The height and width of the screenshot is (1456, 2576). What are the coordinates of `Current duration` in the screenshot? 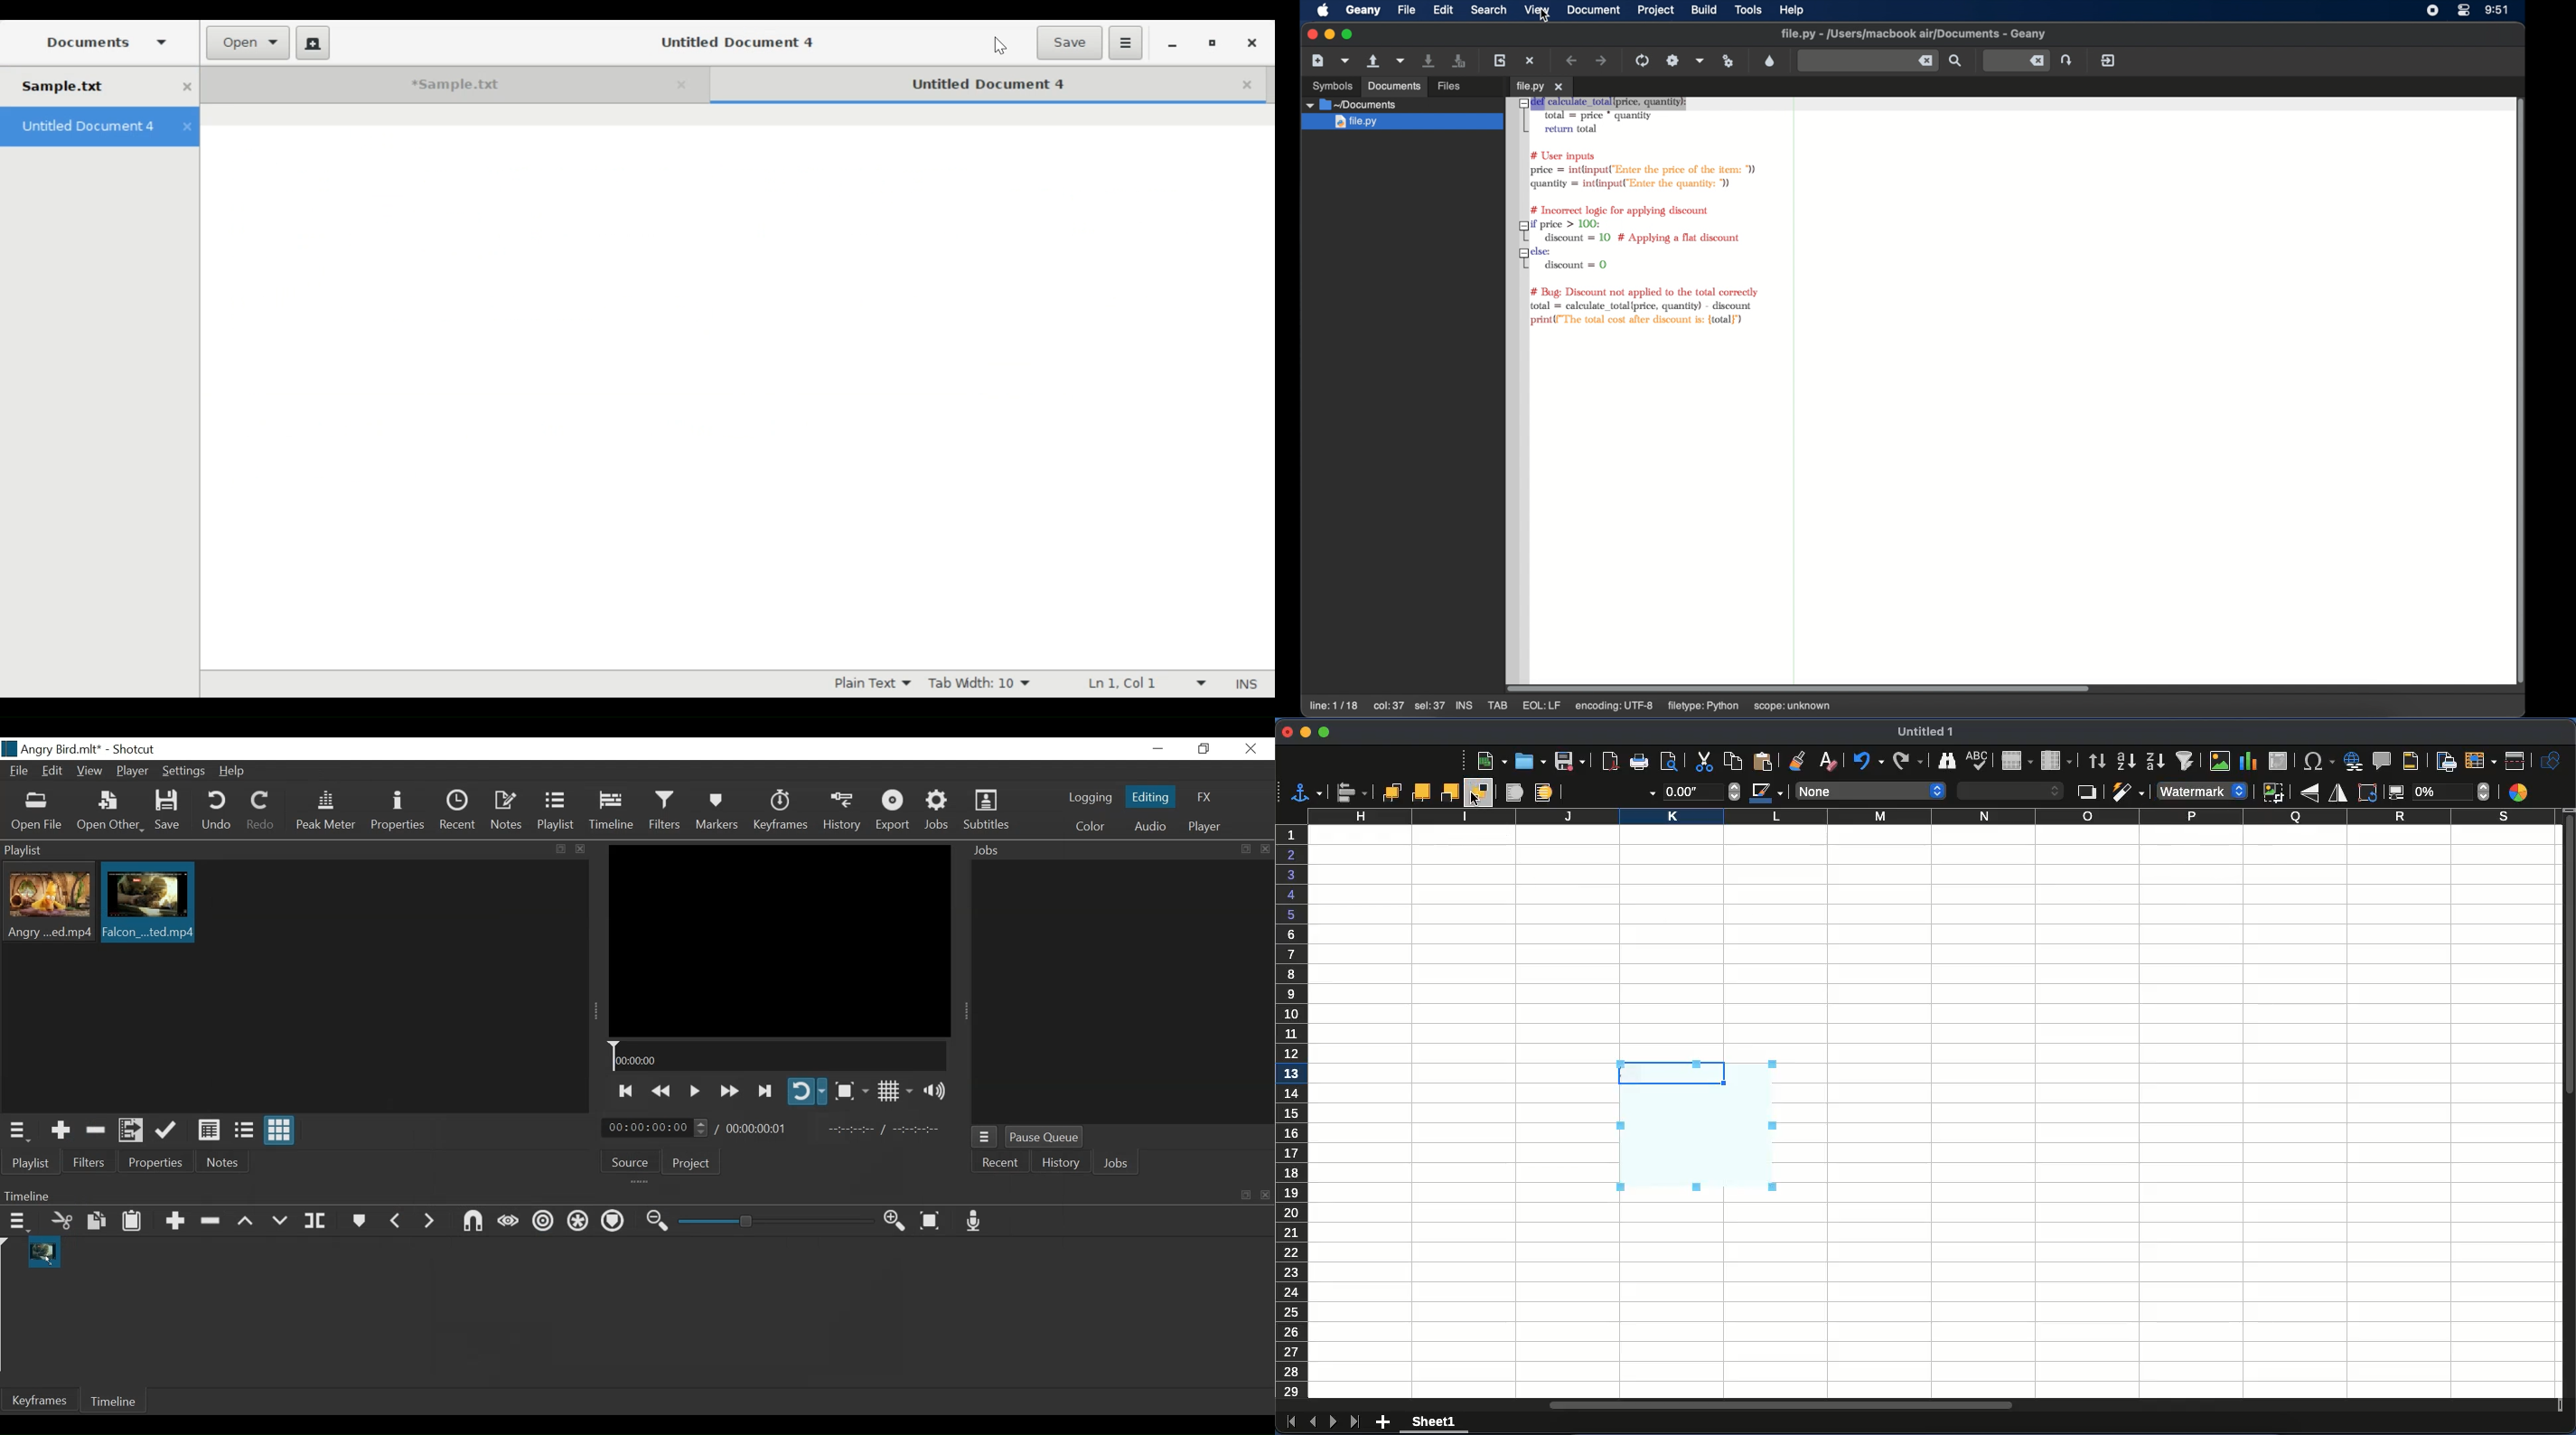 It's located at (655, 1128).